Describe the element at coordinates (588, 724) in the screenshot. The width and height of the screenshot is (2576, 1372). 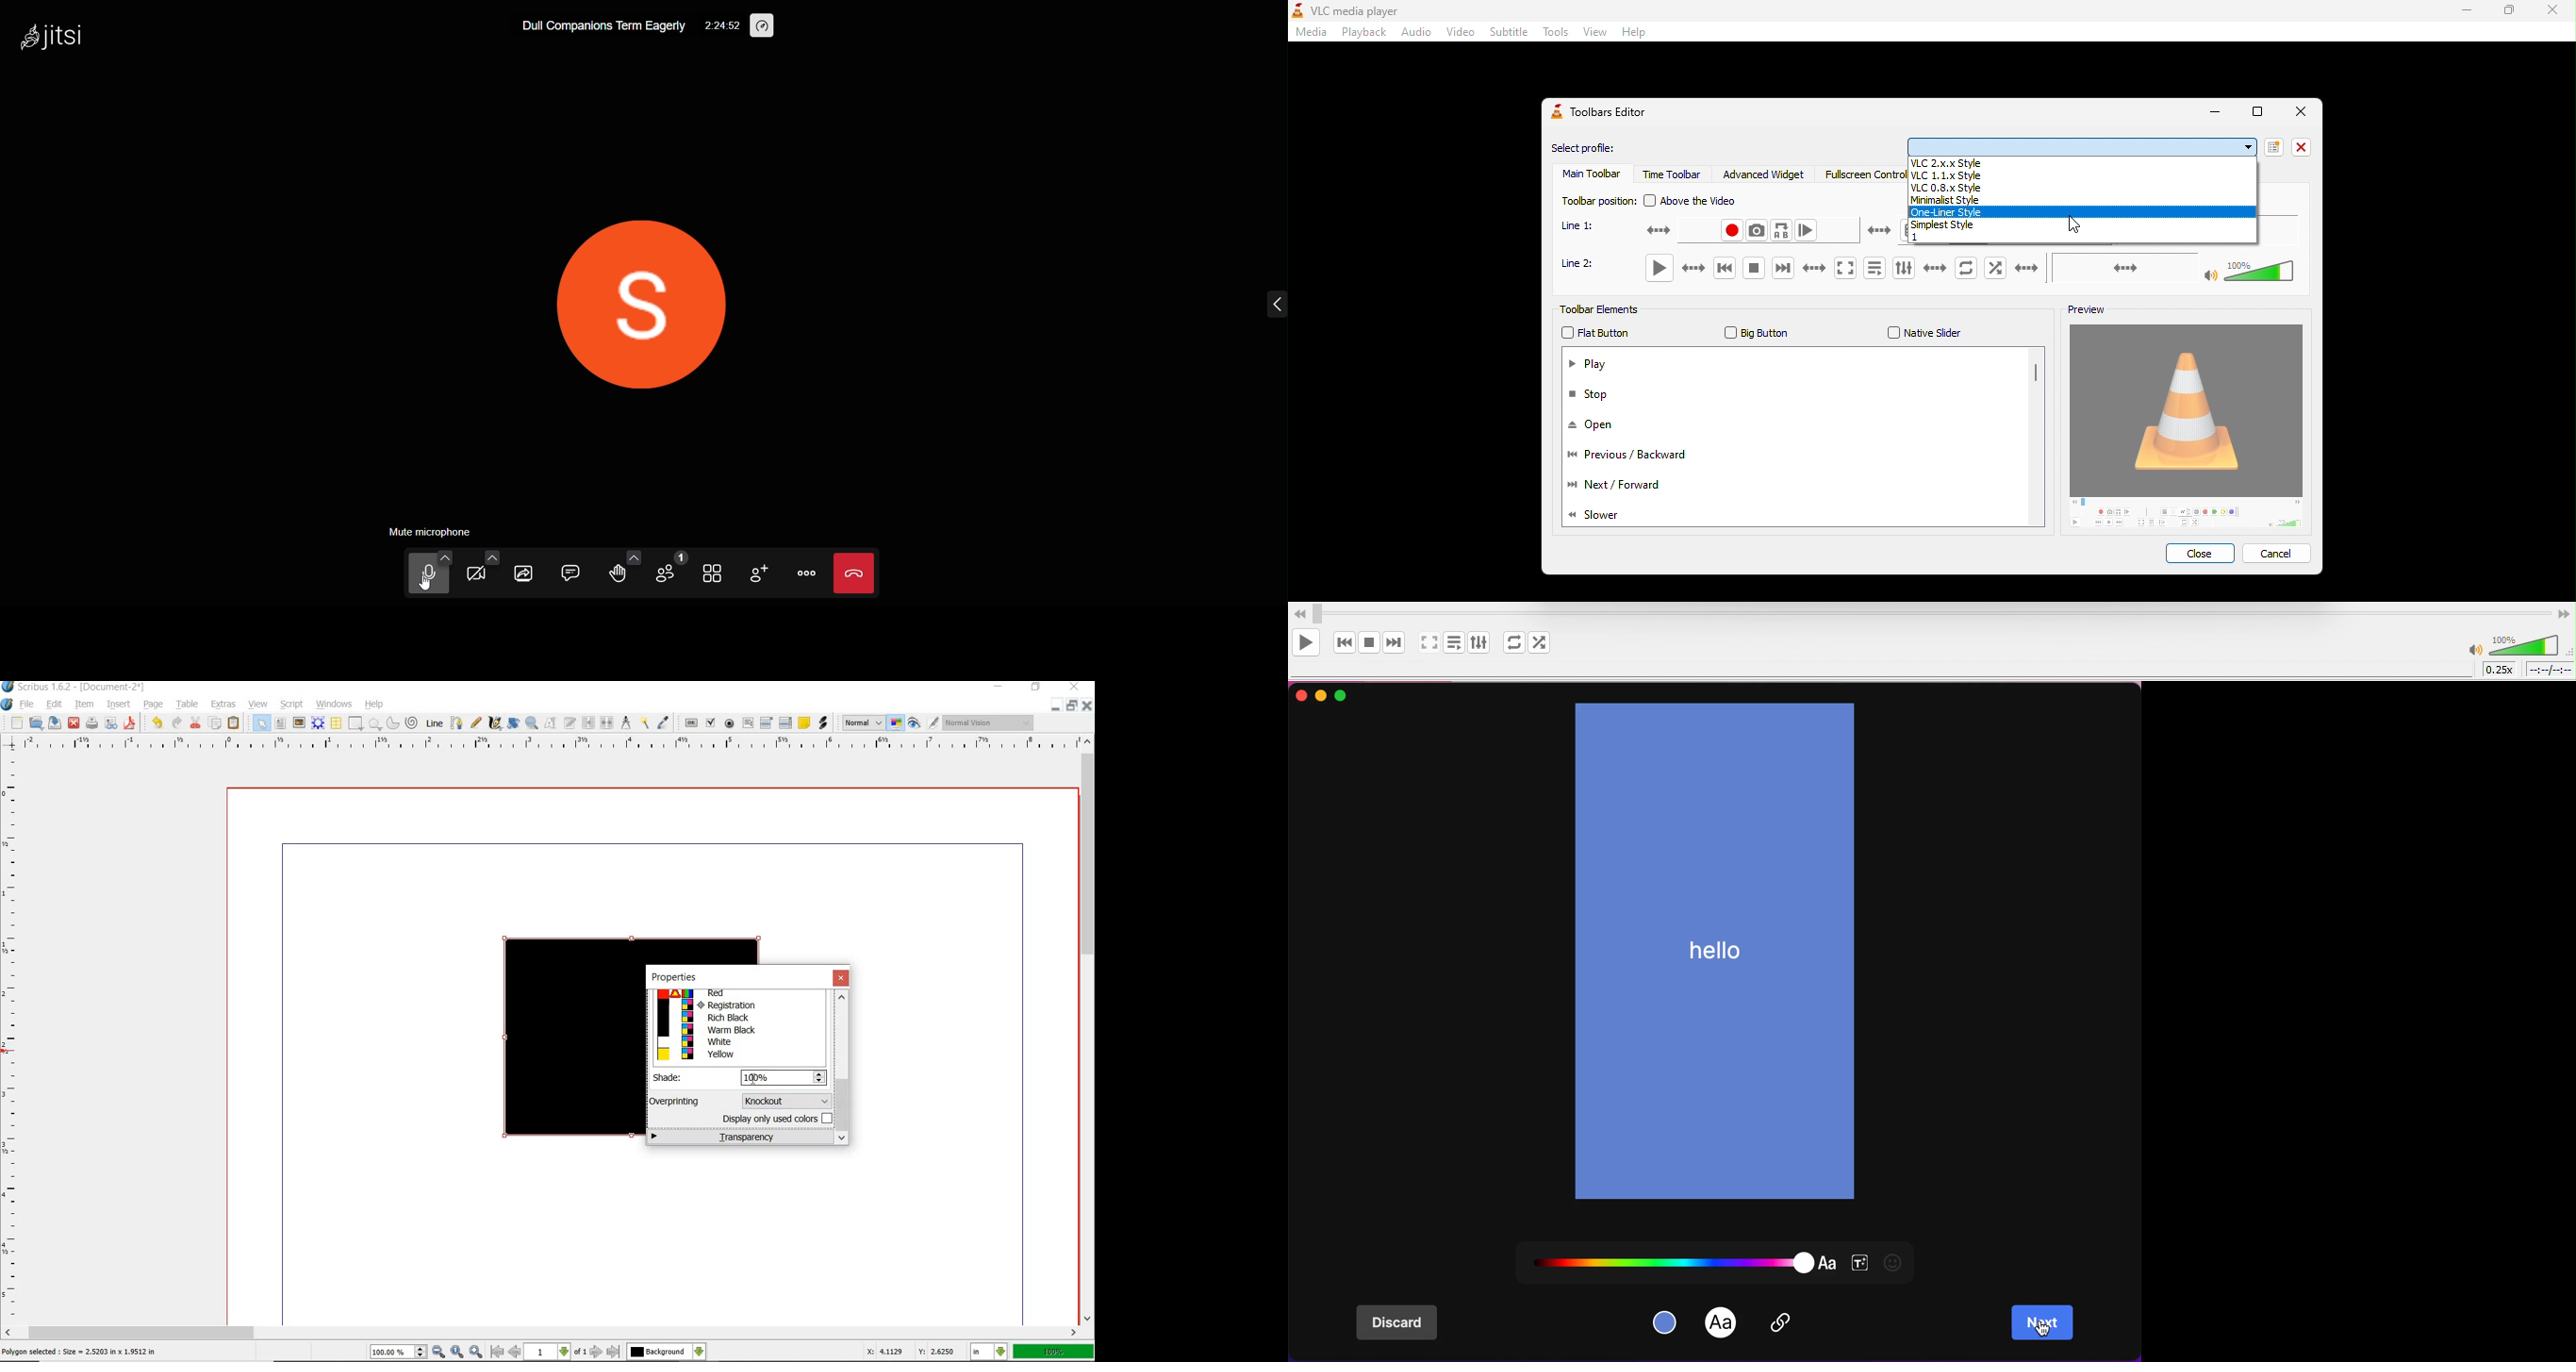
I see `link text frames` at that location.